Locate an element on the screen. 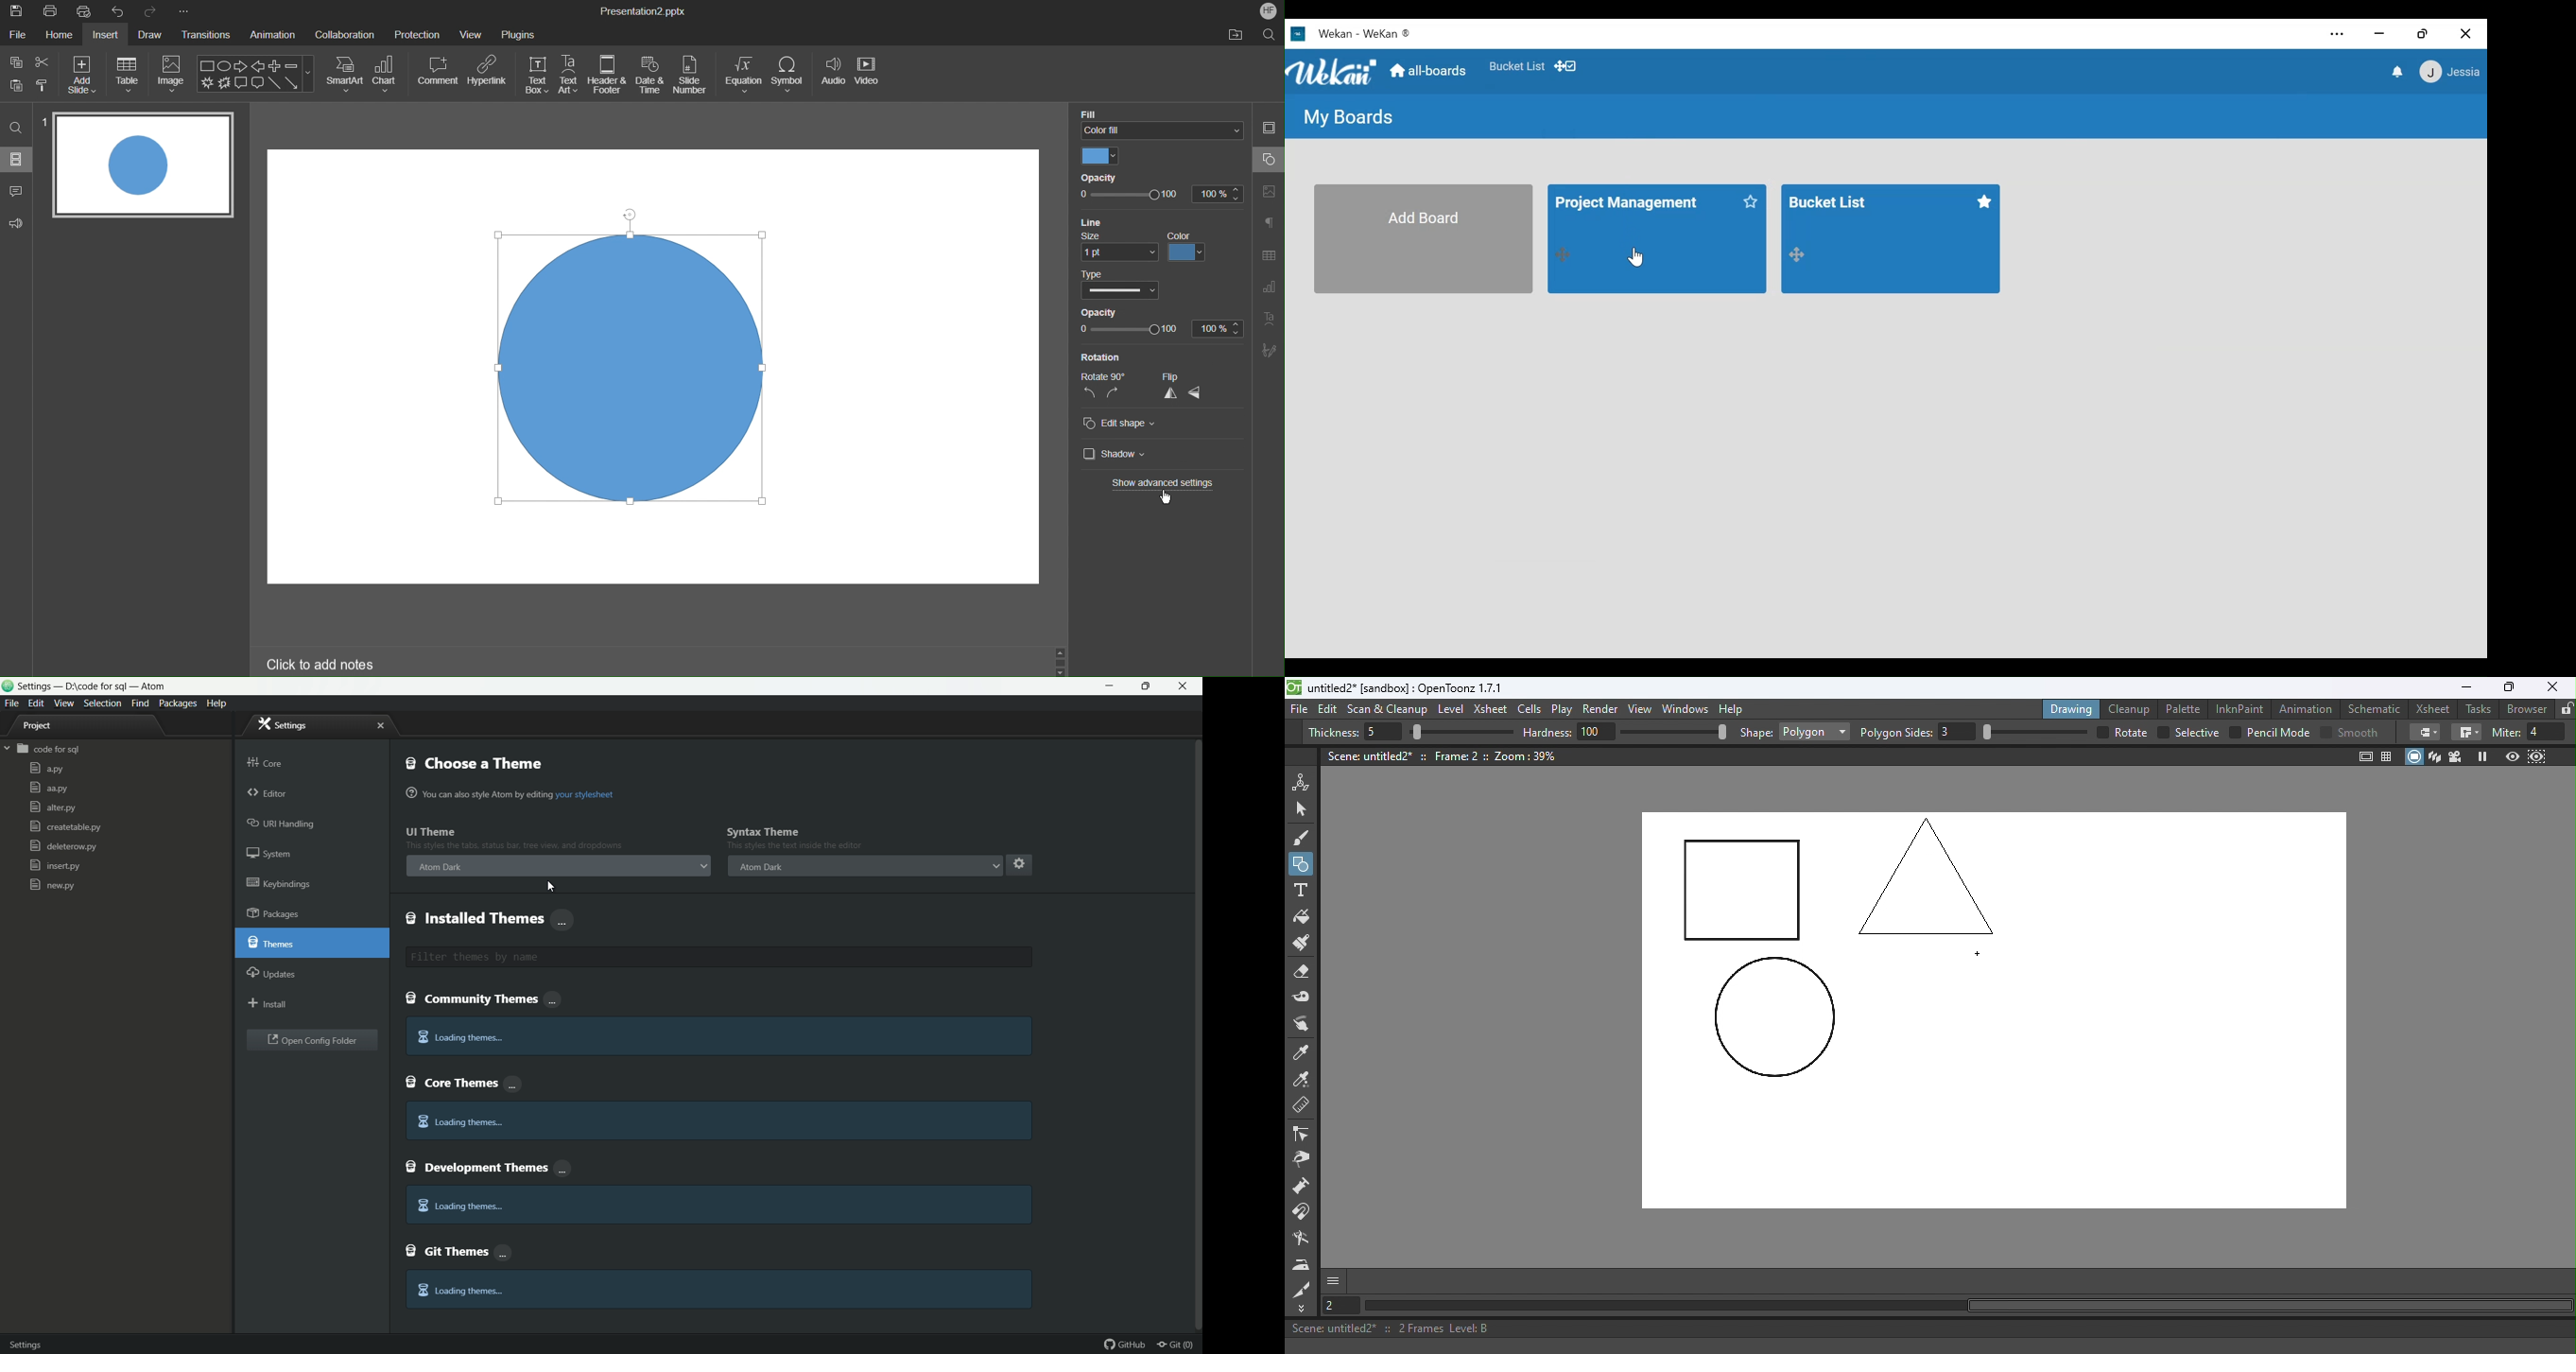 The width and height of the screenshot is (2576, 1372). Header & Footer is located at coordinates (608, 75).